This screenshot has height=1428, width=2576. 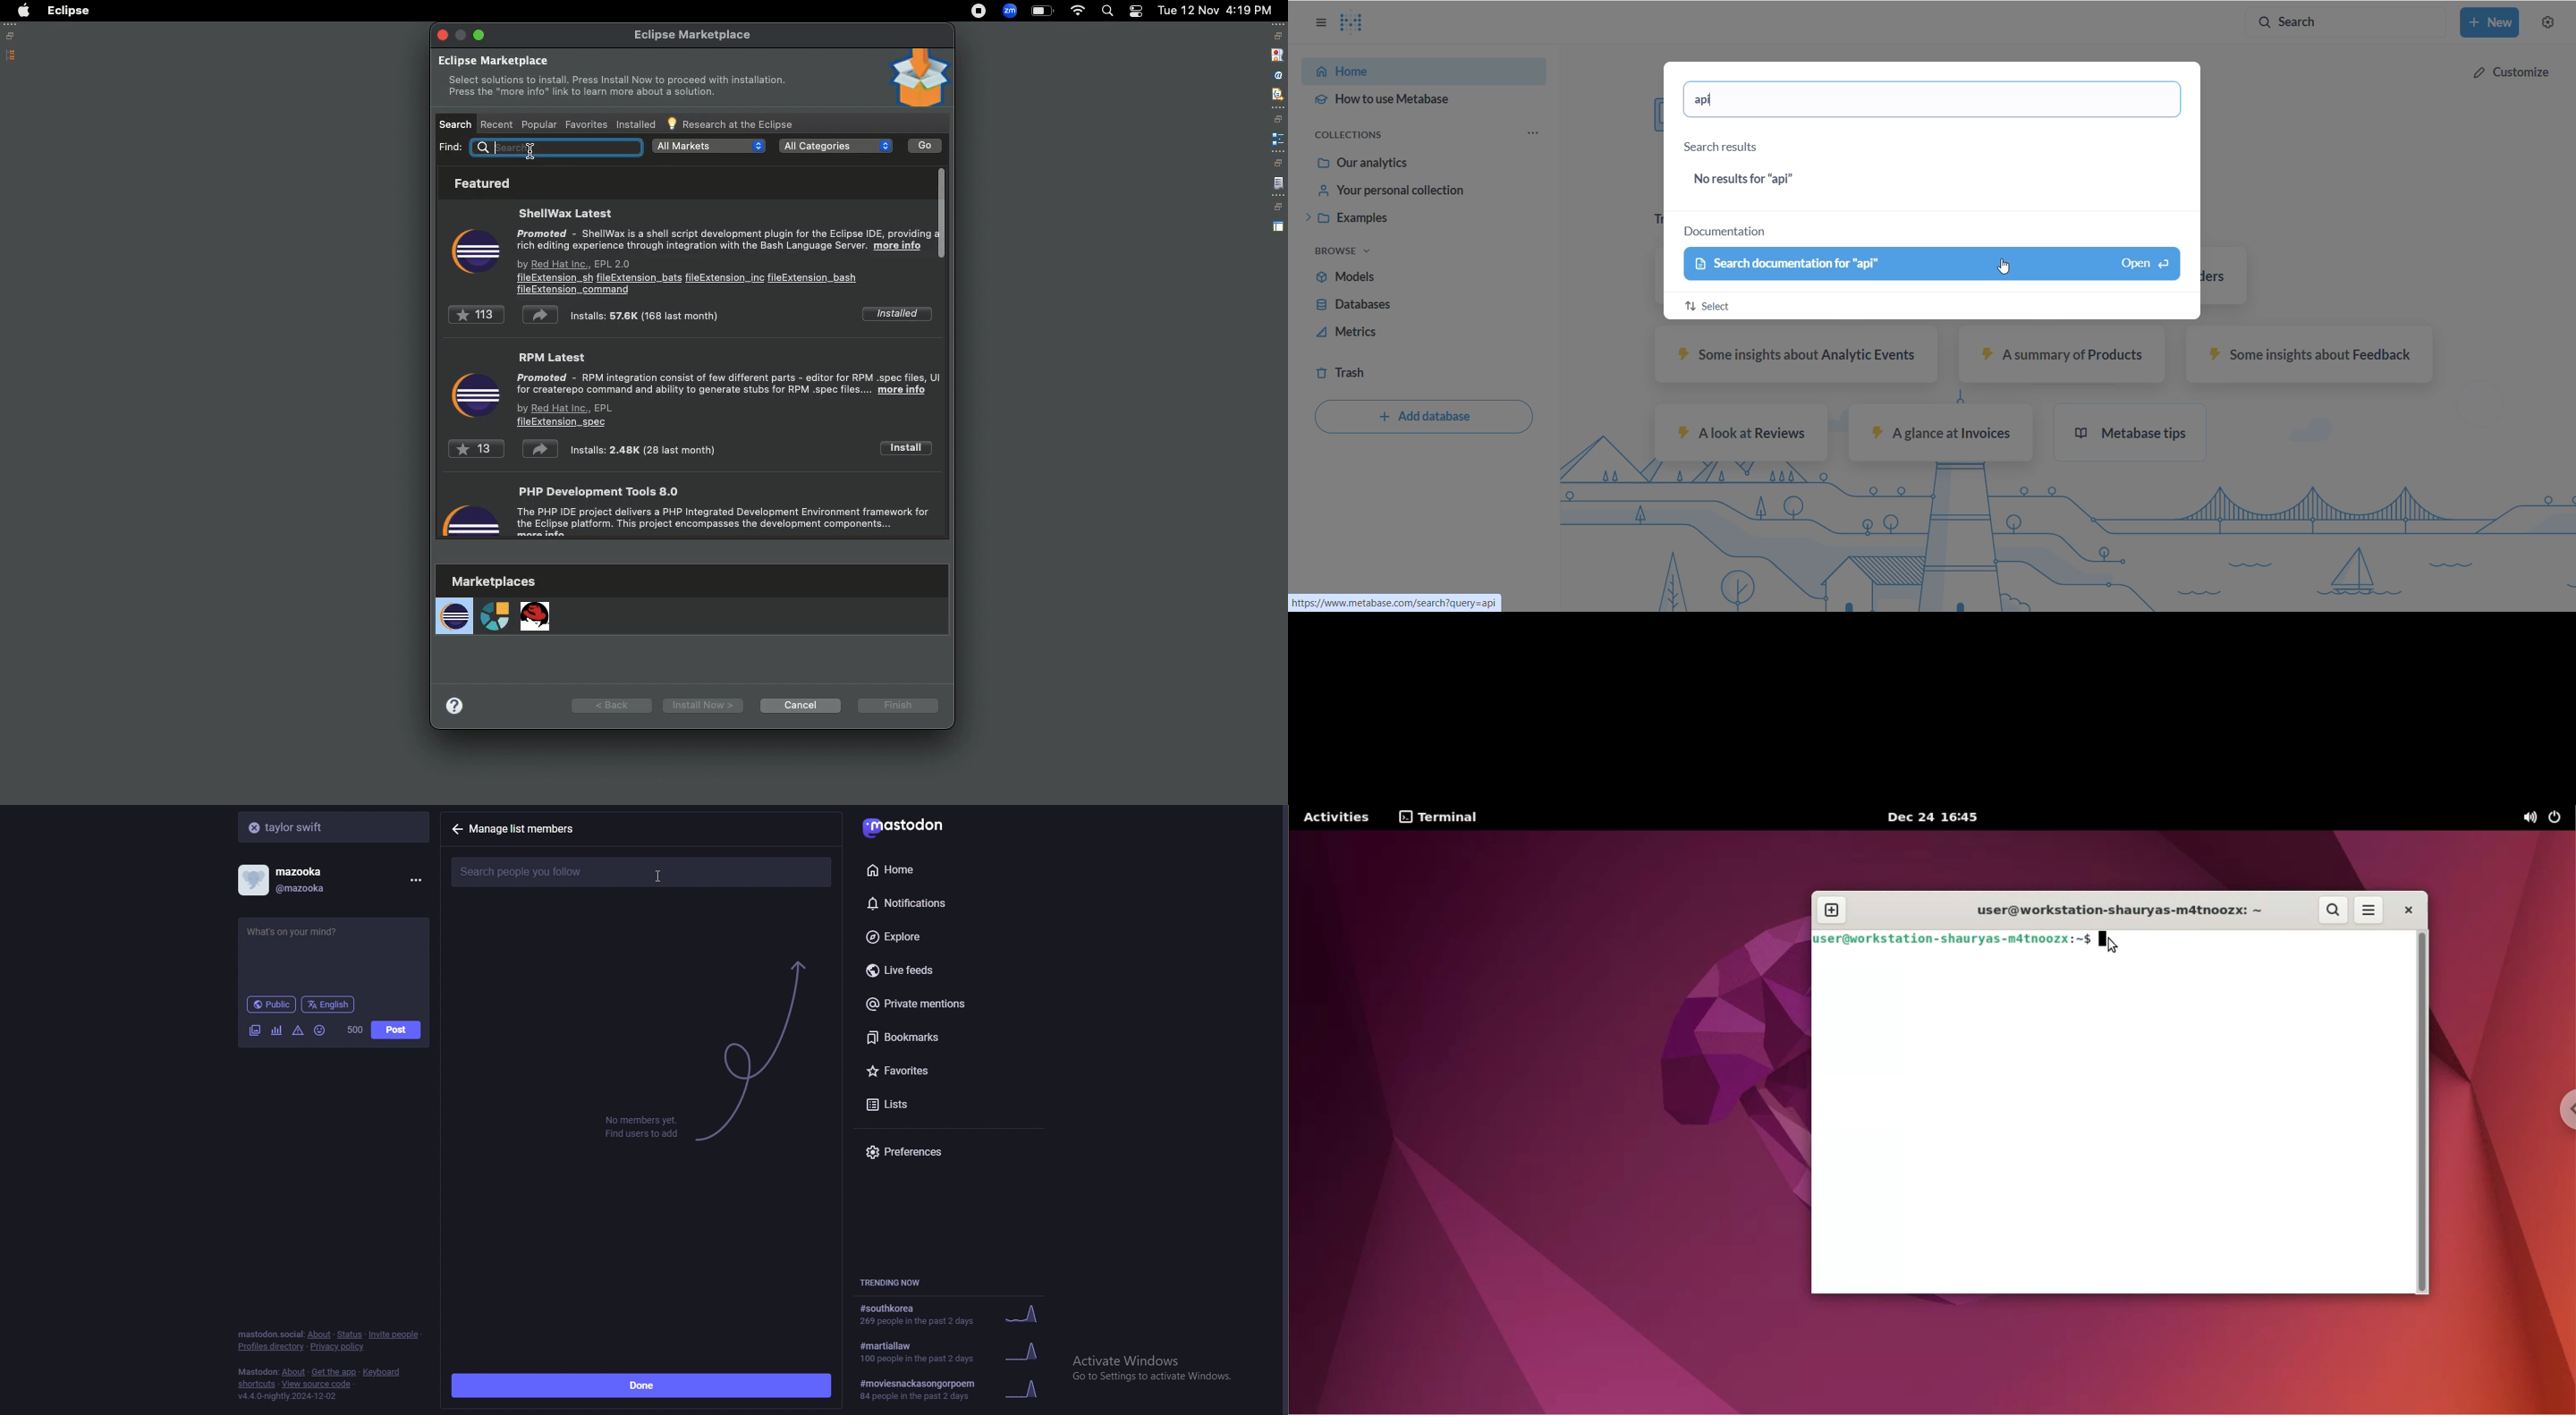 I want to click on view source code, so click(x=317, y=1385).